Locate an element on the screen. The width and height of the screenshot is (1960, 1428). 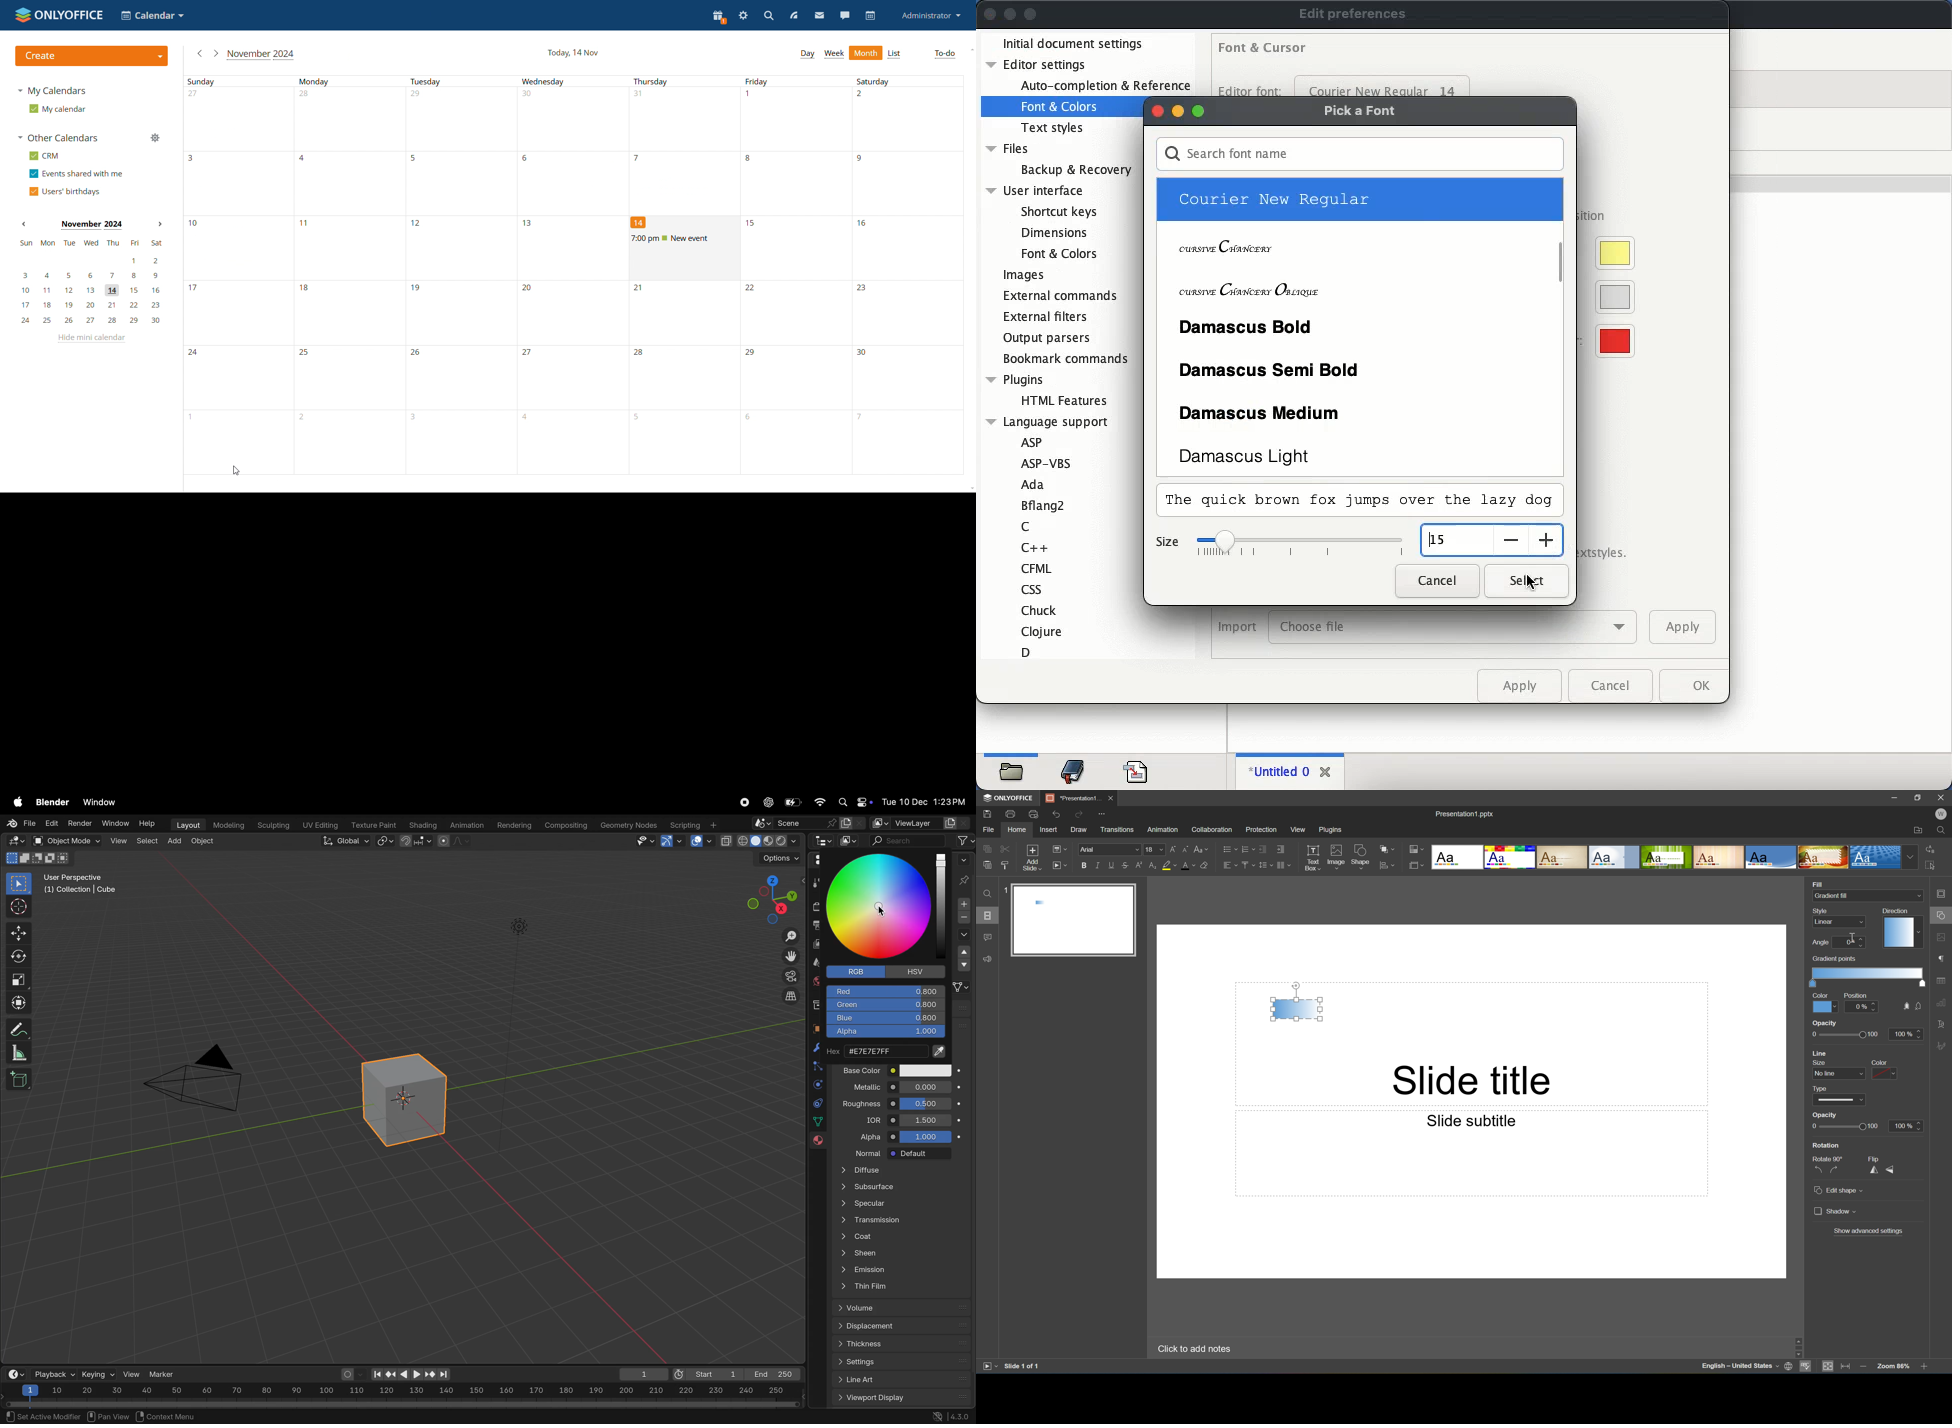
The Quick Brown Fox jumps over the lazy dog is located at coordinates (1346, 501).